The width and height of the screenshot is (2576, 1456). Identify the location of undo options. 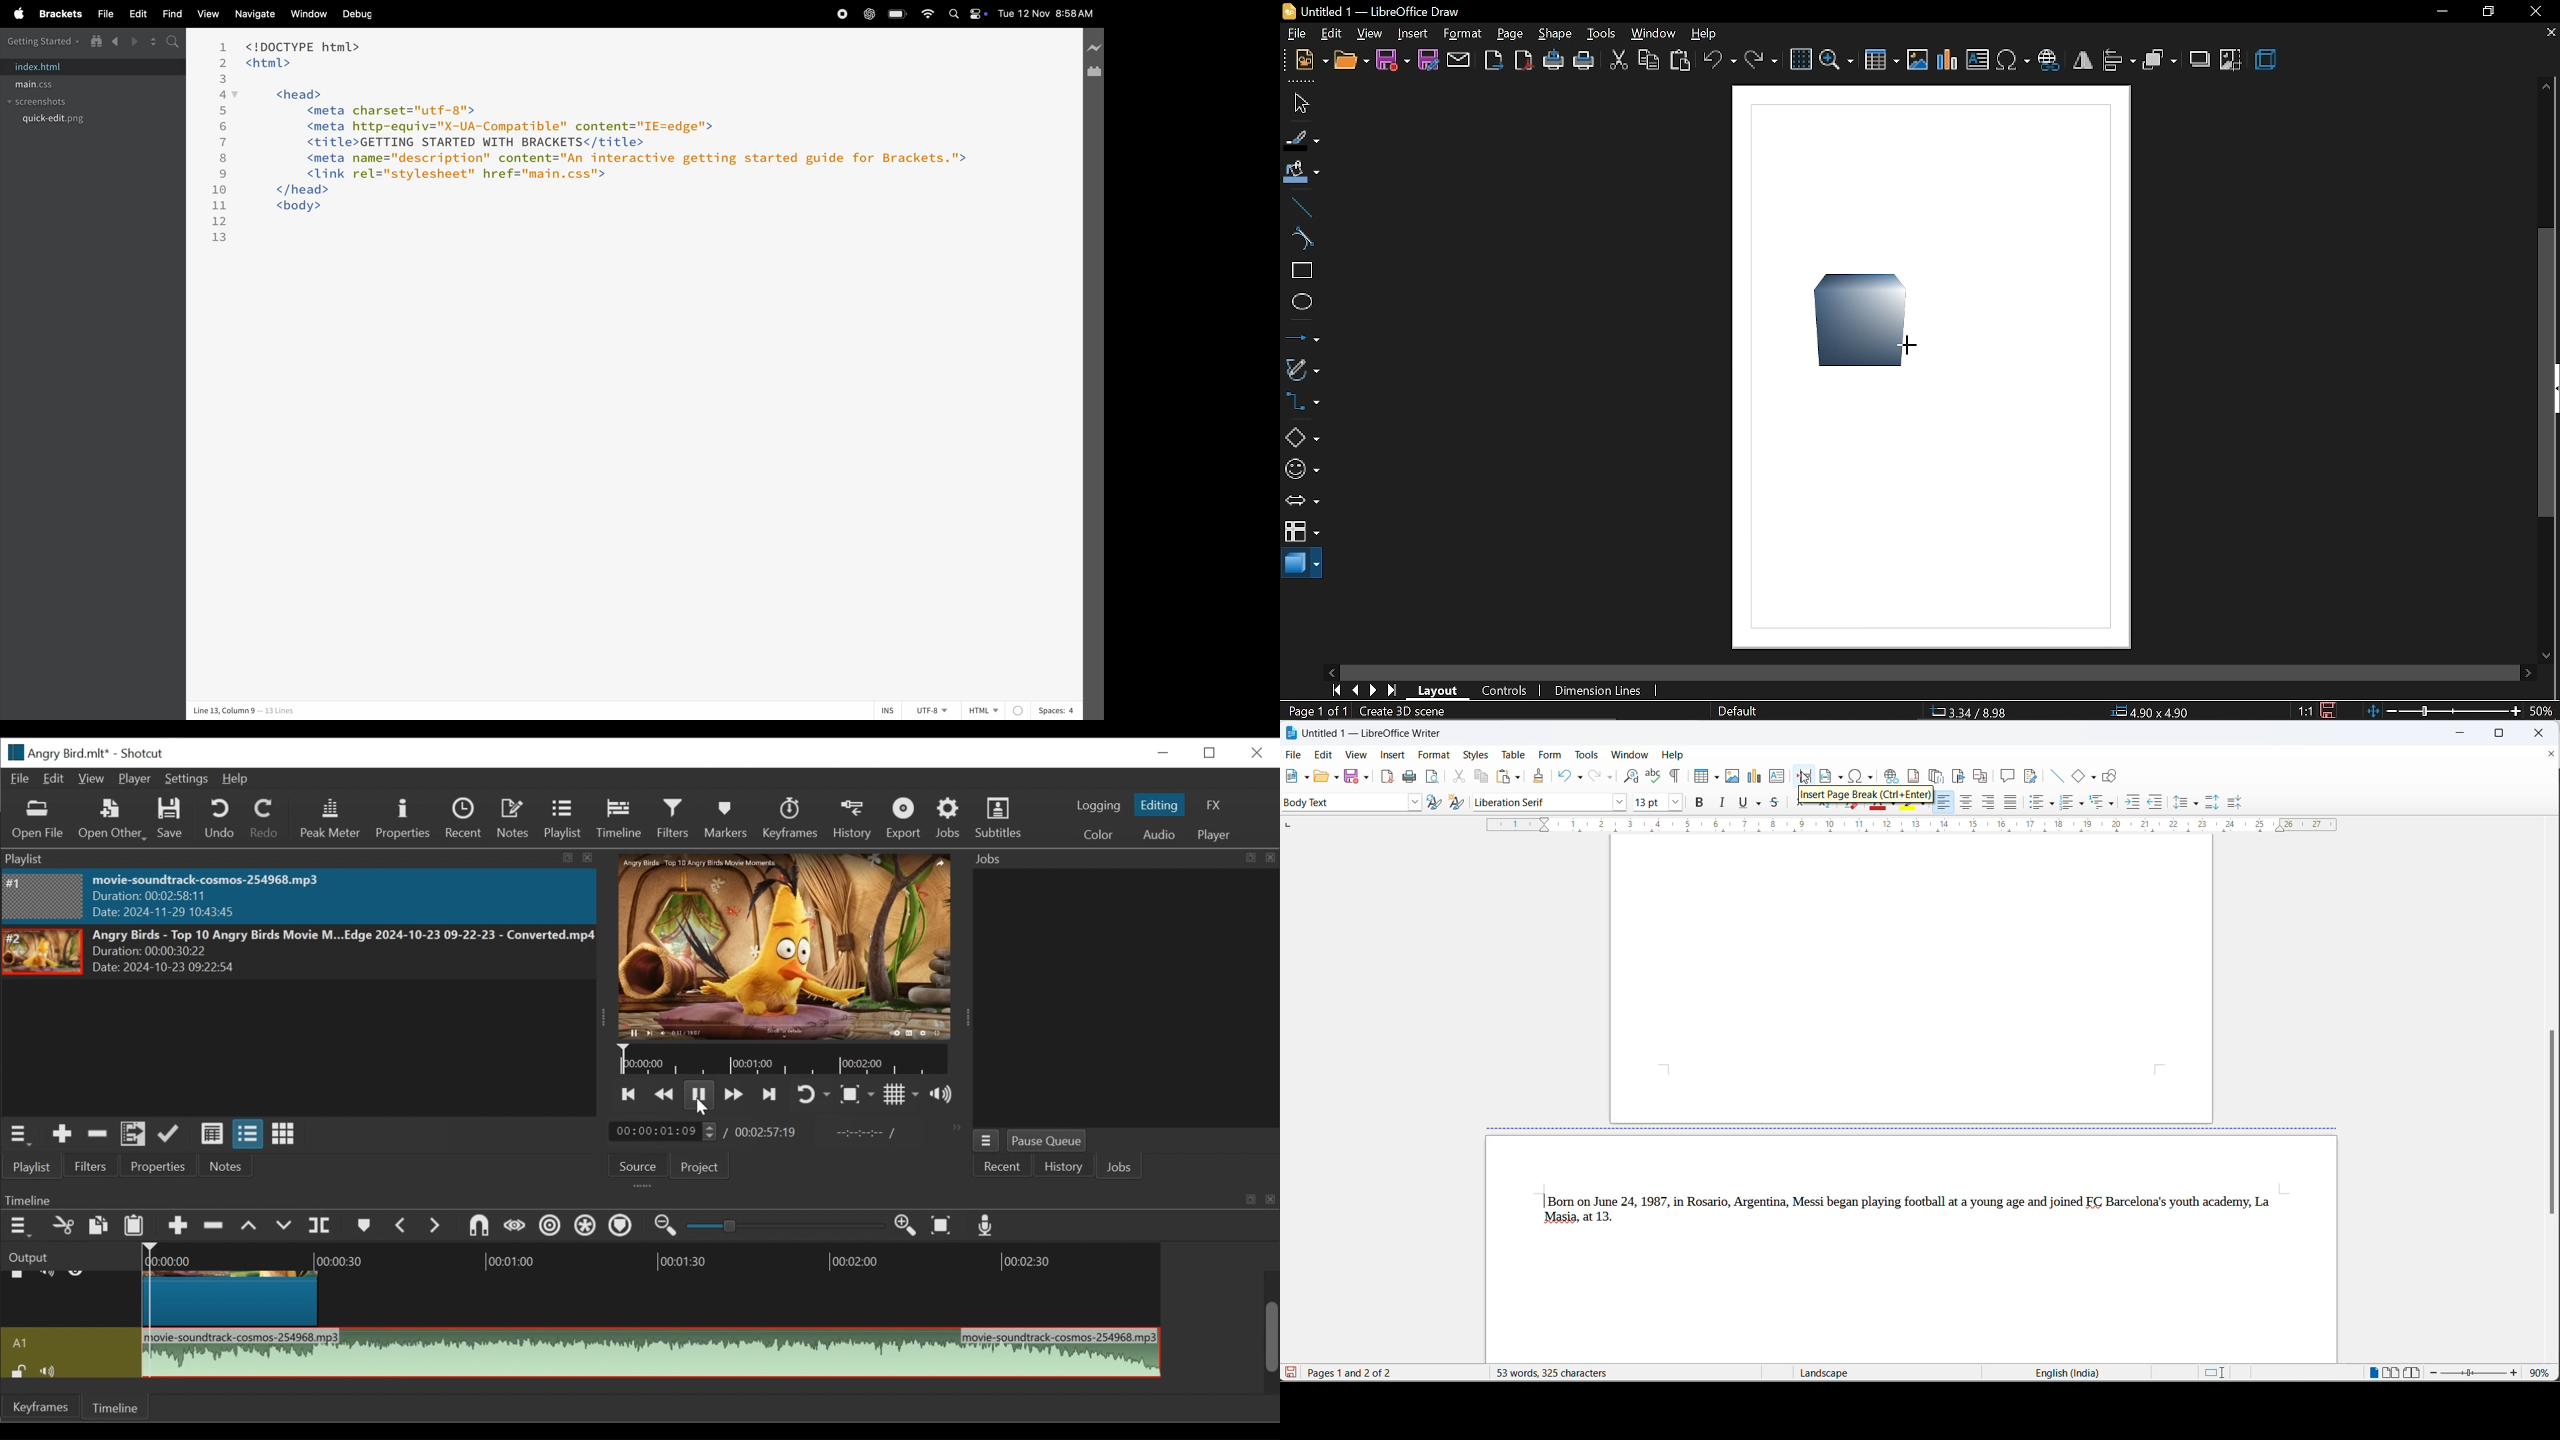
(1578, 779).